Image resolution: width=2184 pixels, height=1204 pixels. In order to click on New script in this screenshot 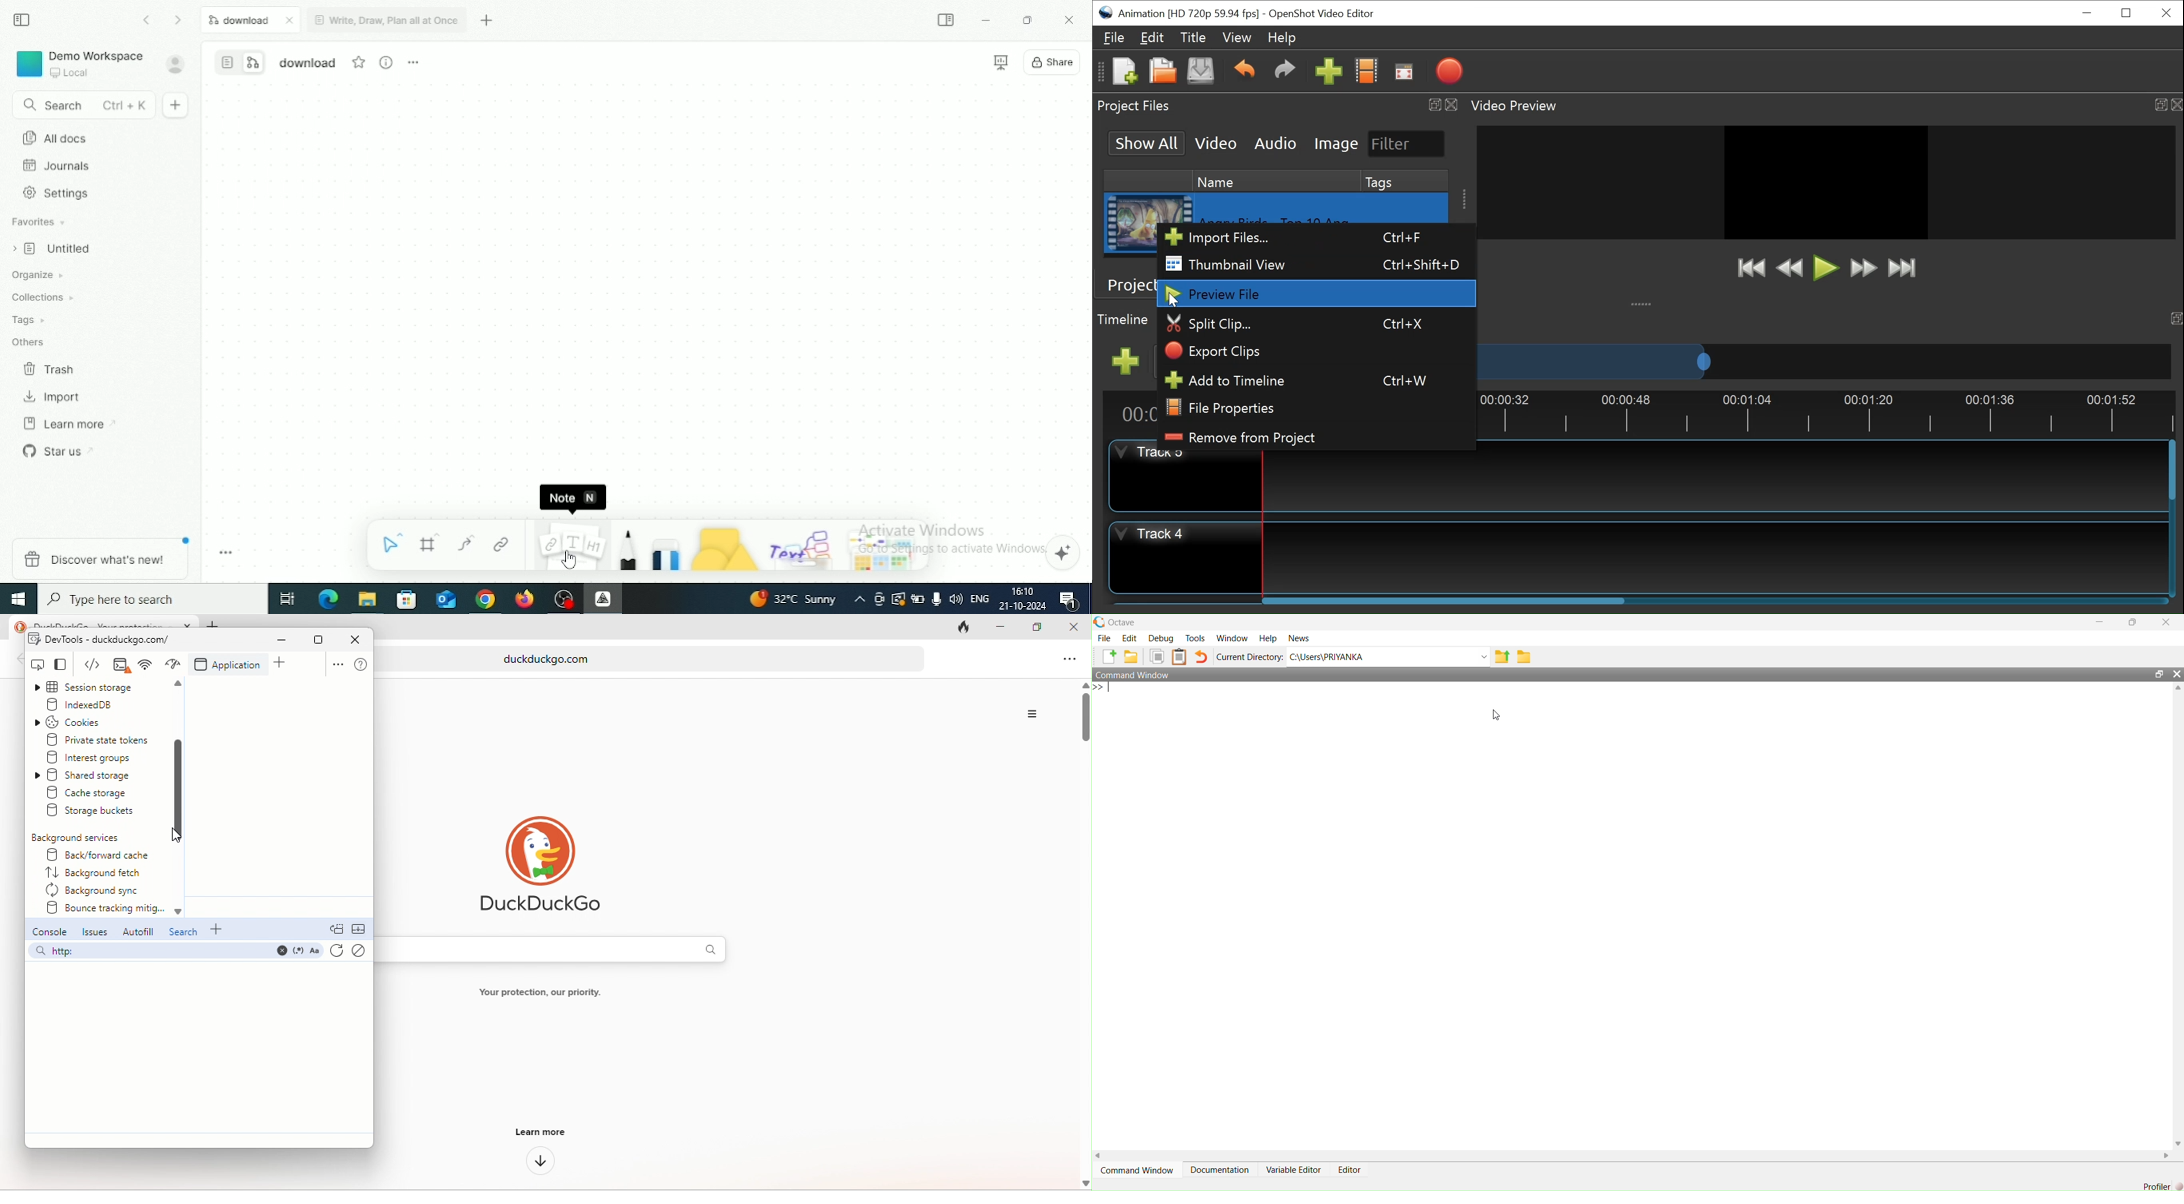, I will do `click(1106, 657)`.